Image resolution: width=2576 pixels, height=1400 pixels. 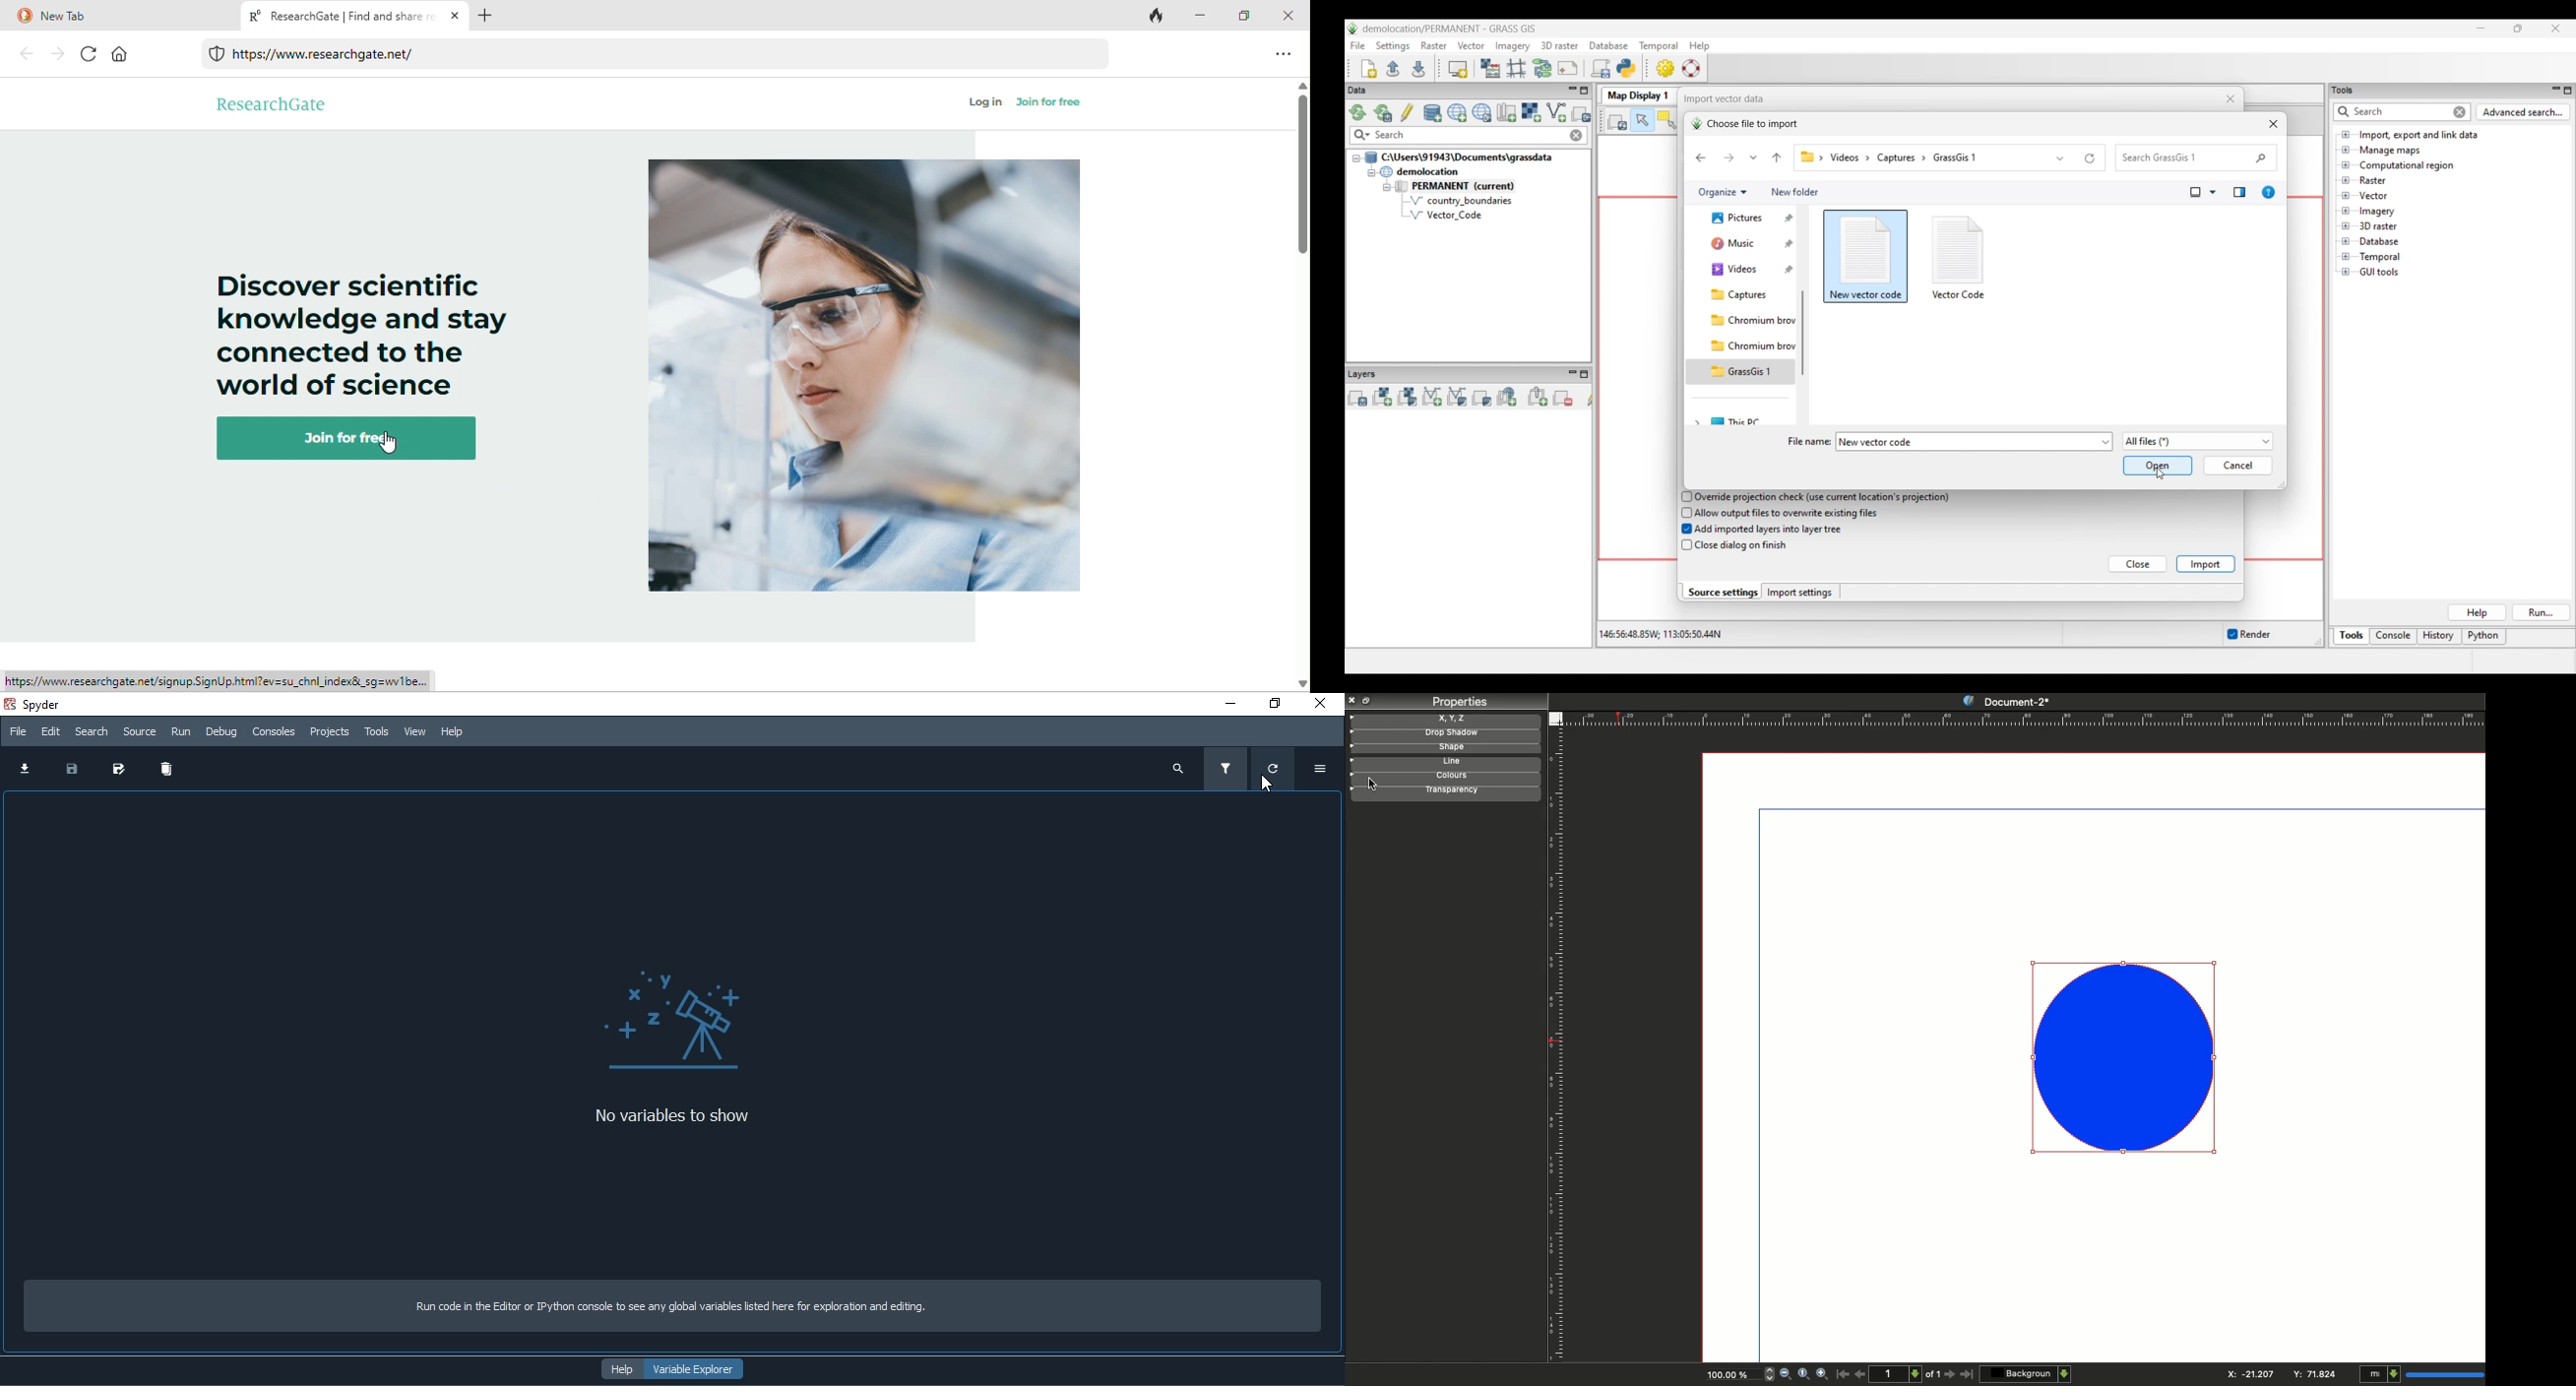 I want to click on spyder logo, so click(x=10, y=705).